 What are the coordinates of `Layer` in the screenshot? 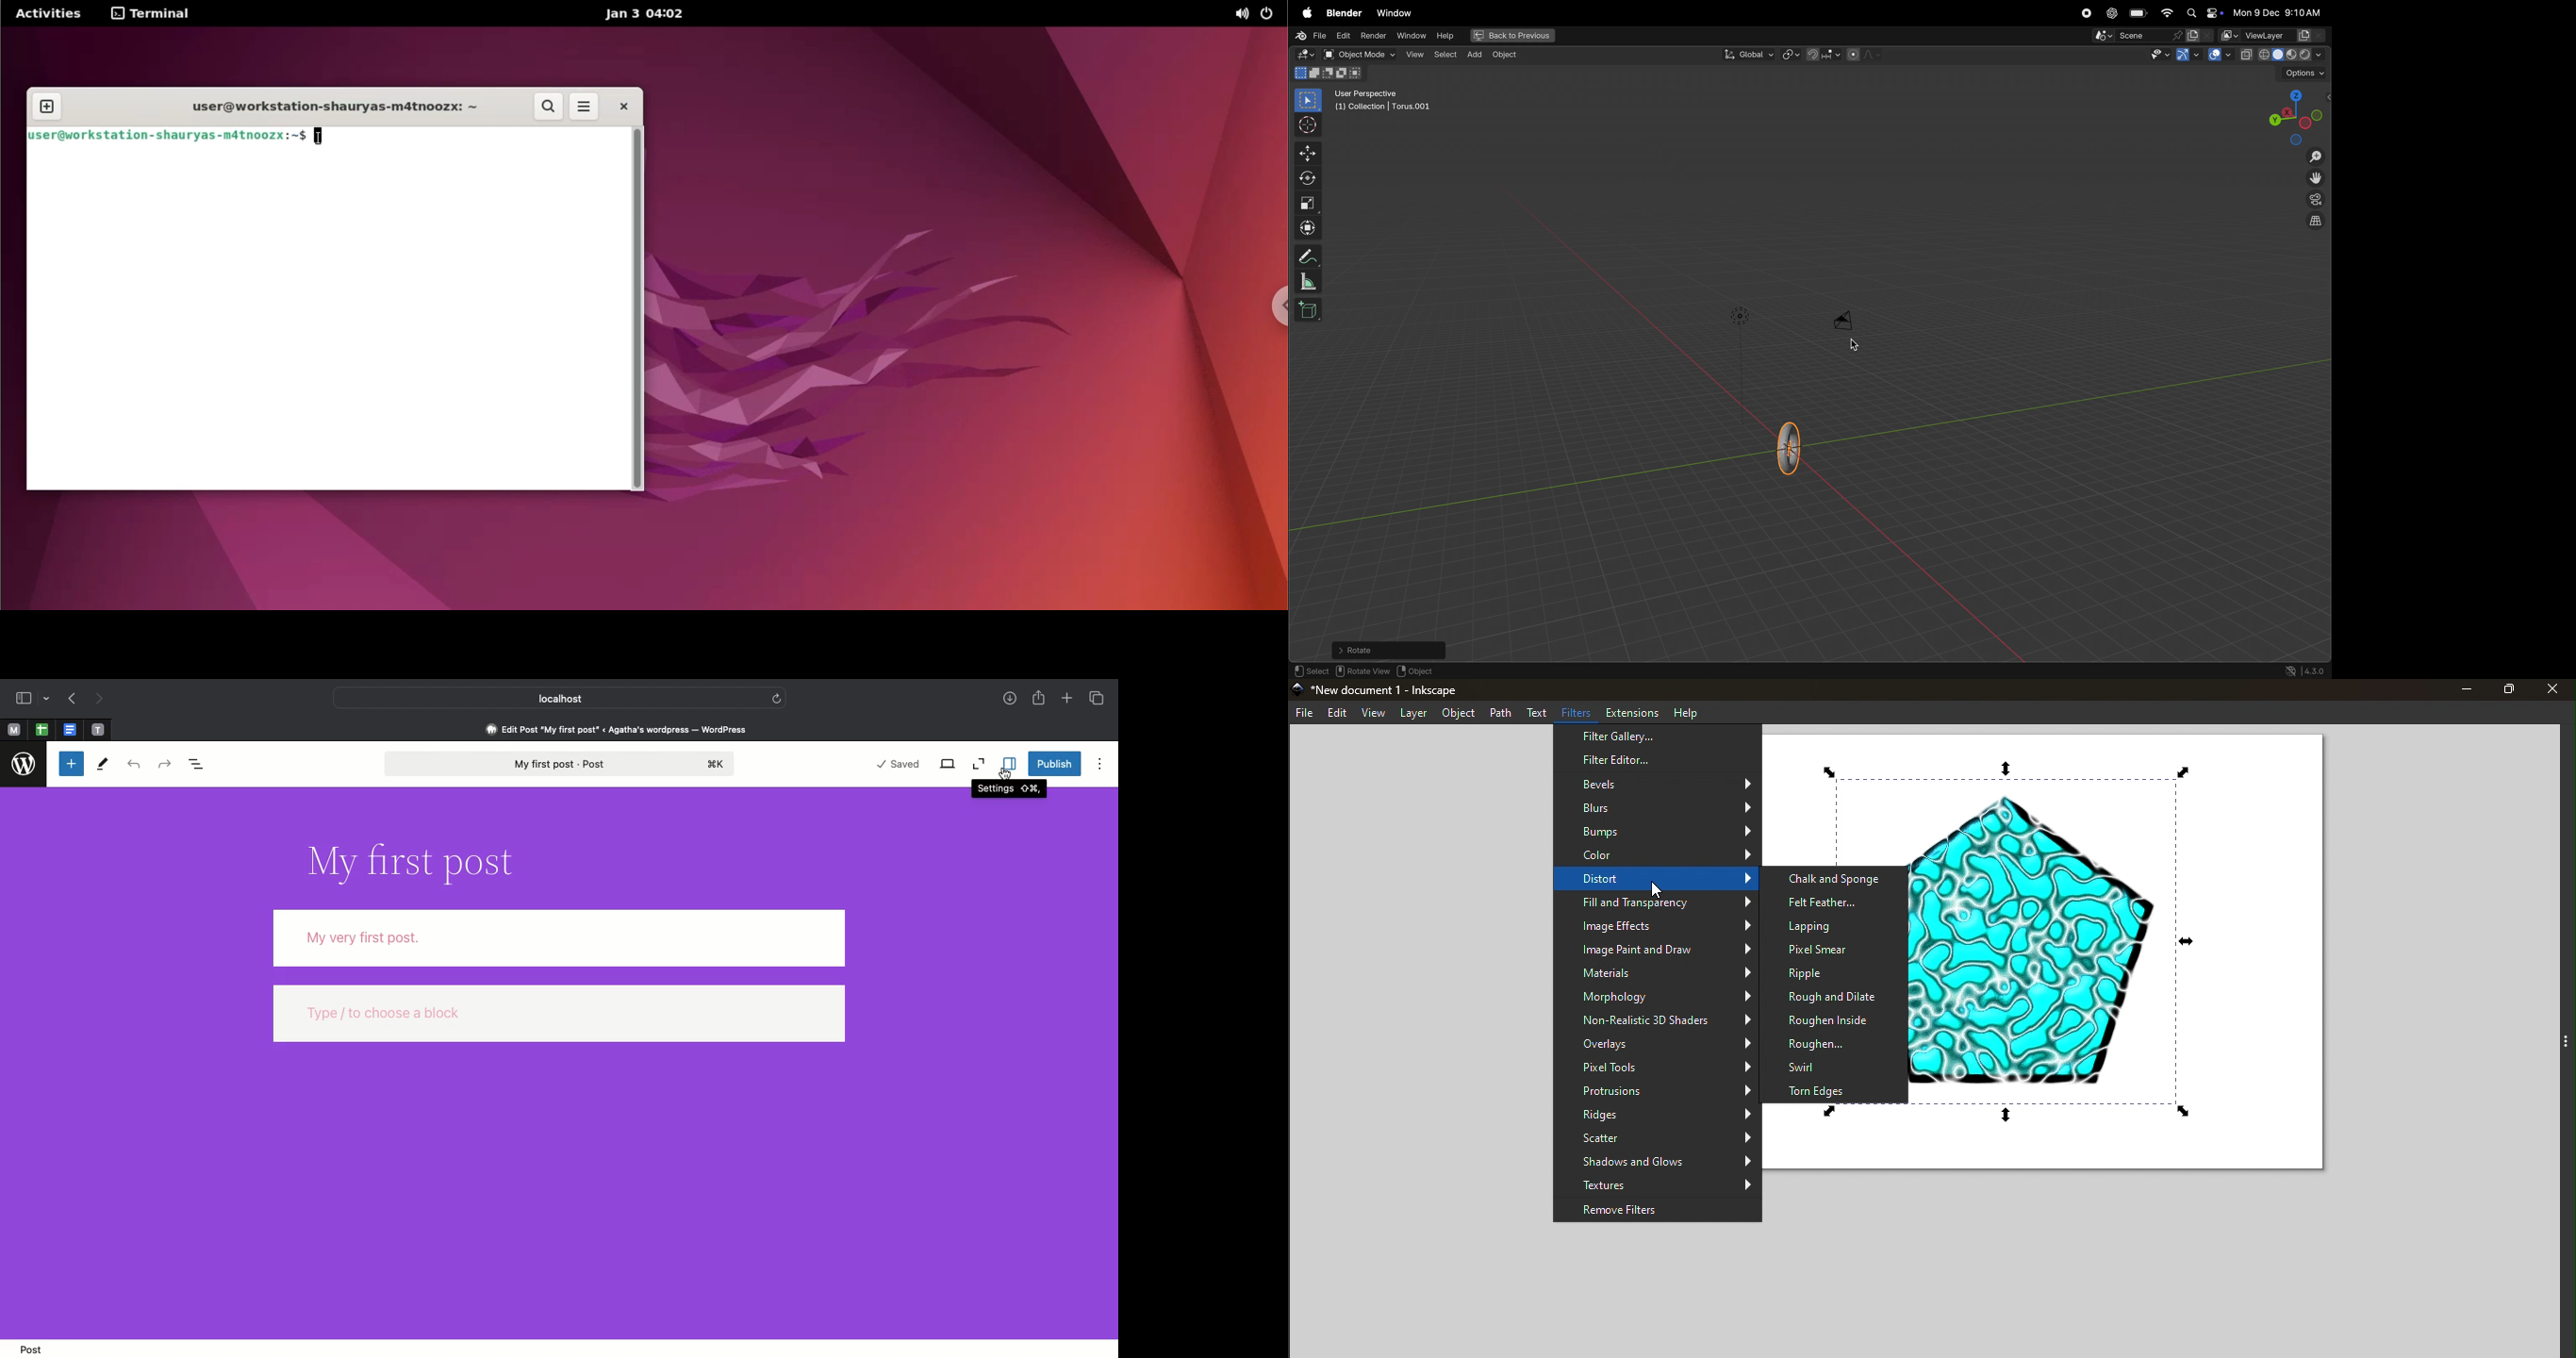 It's located at (1413, 714).